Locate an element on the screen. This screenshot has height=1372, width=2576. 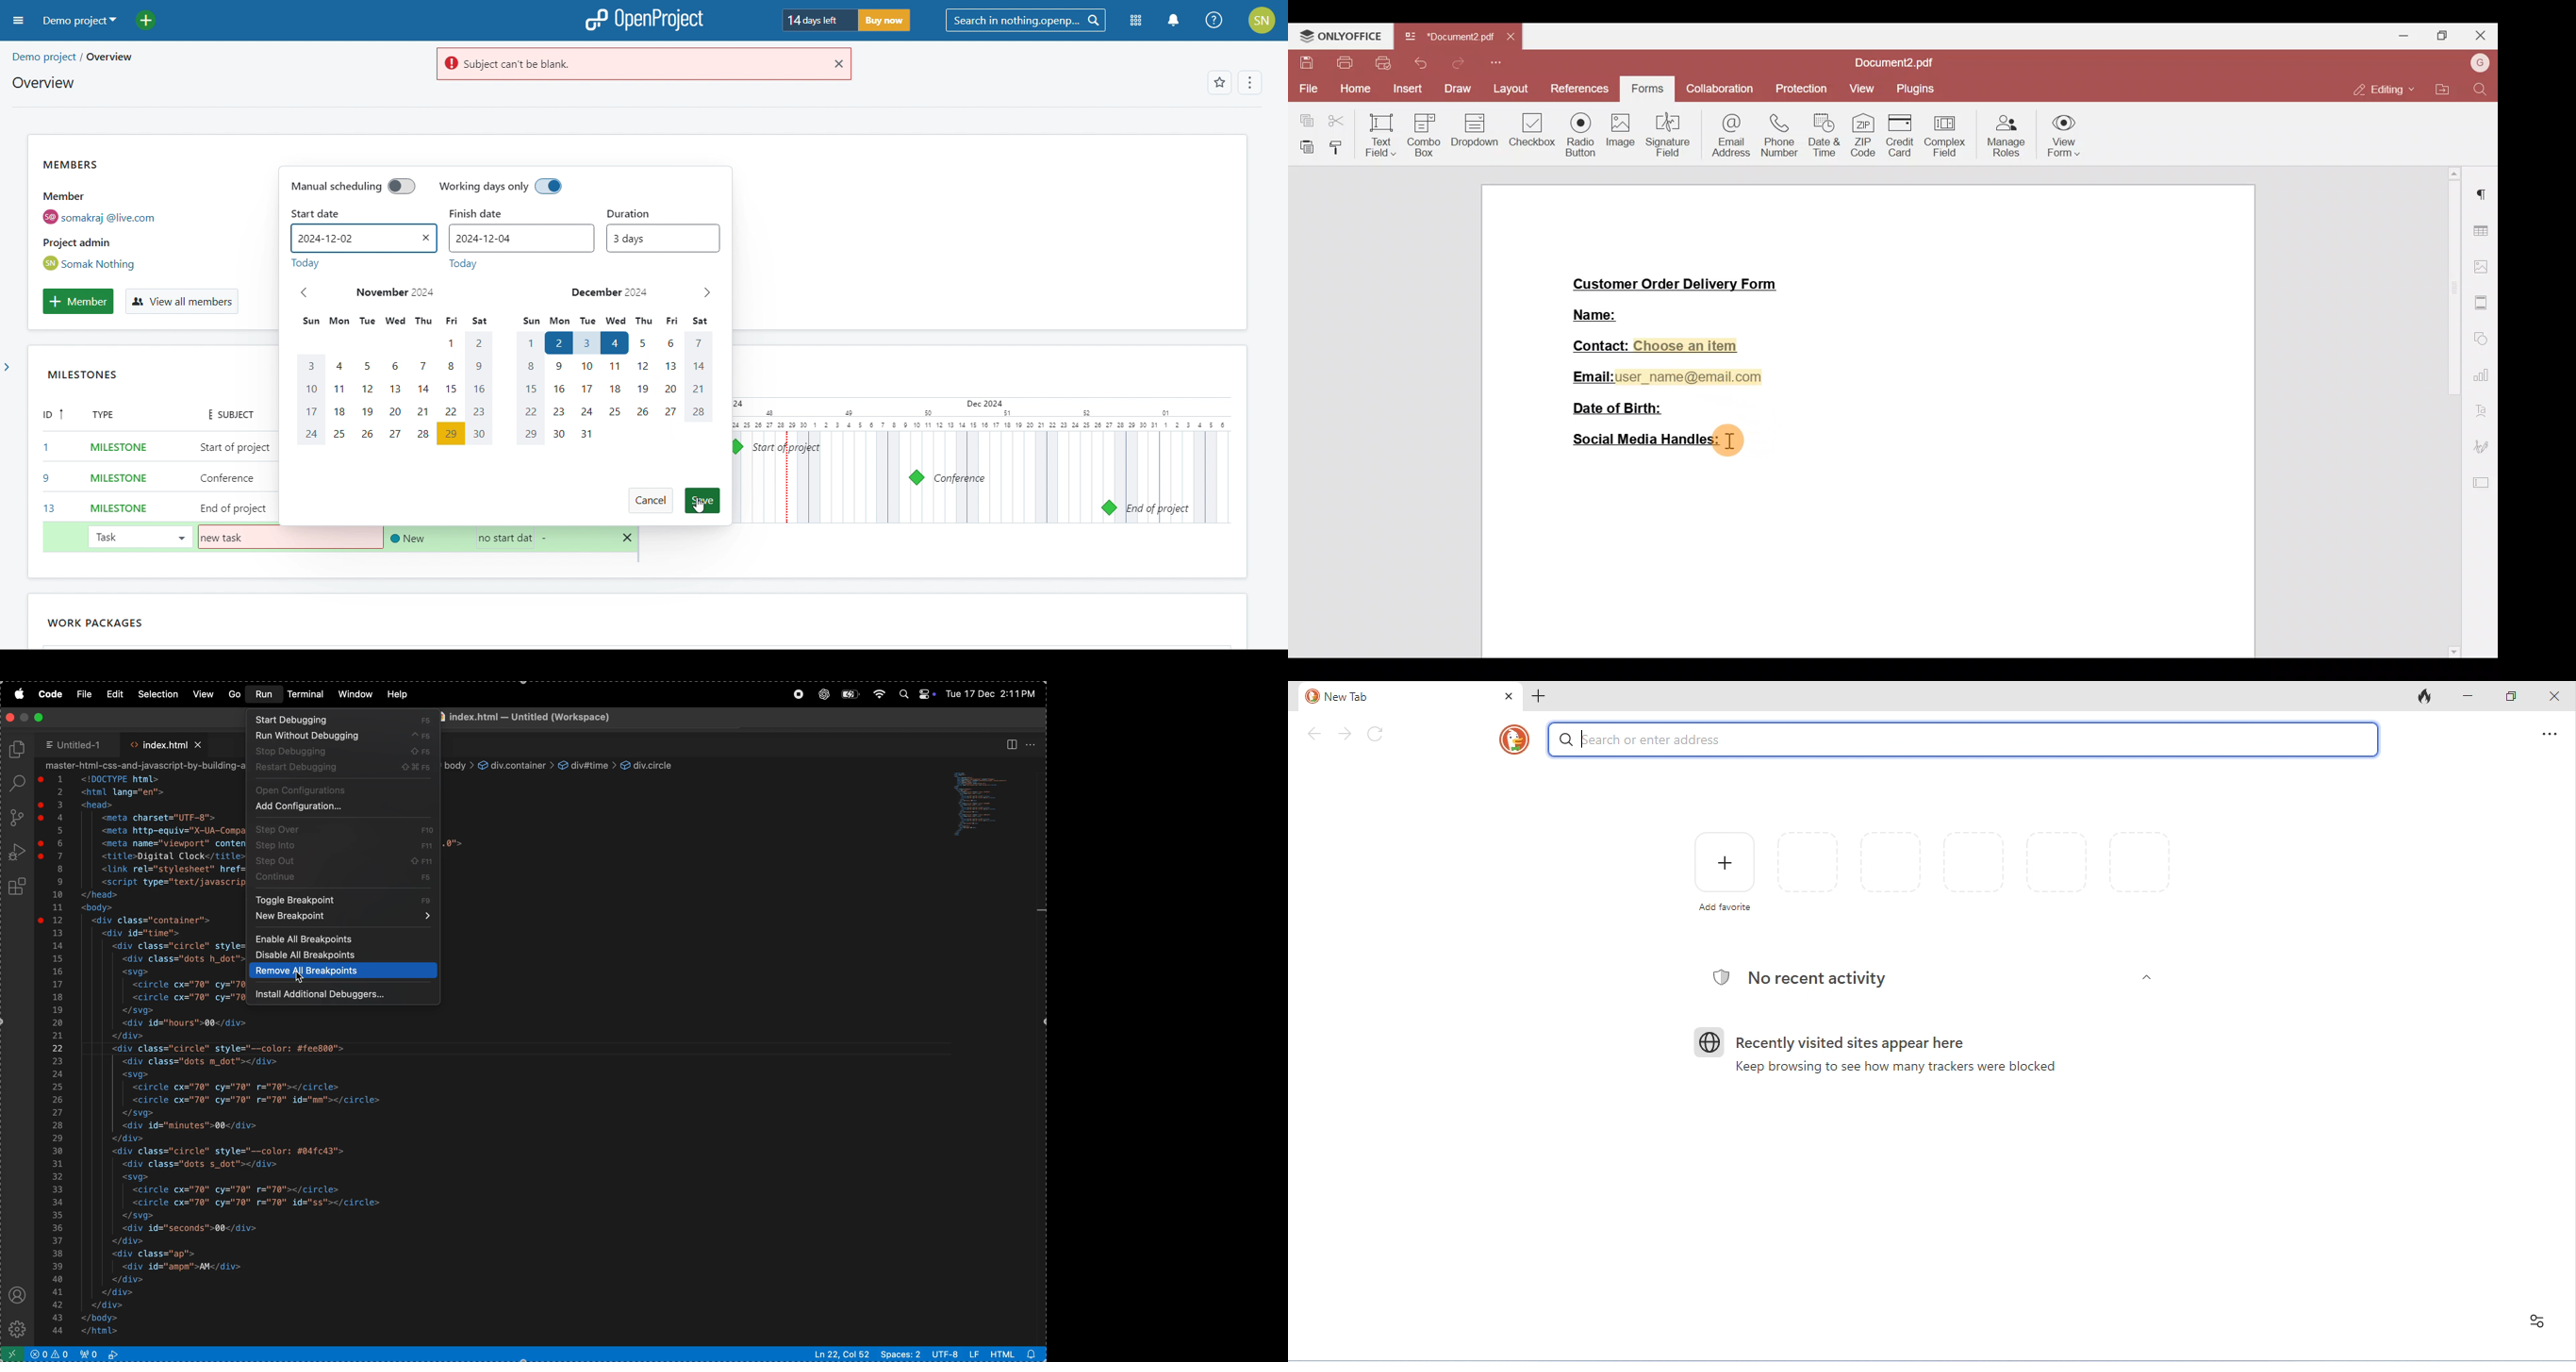
calendar dates is located at coordinates (501, 389).